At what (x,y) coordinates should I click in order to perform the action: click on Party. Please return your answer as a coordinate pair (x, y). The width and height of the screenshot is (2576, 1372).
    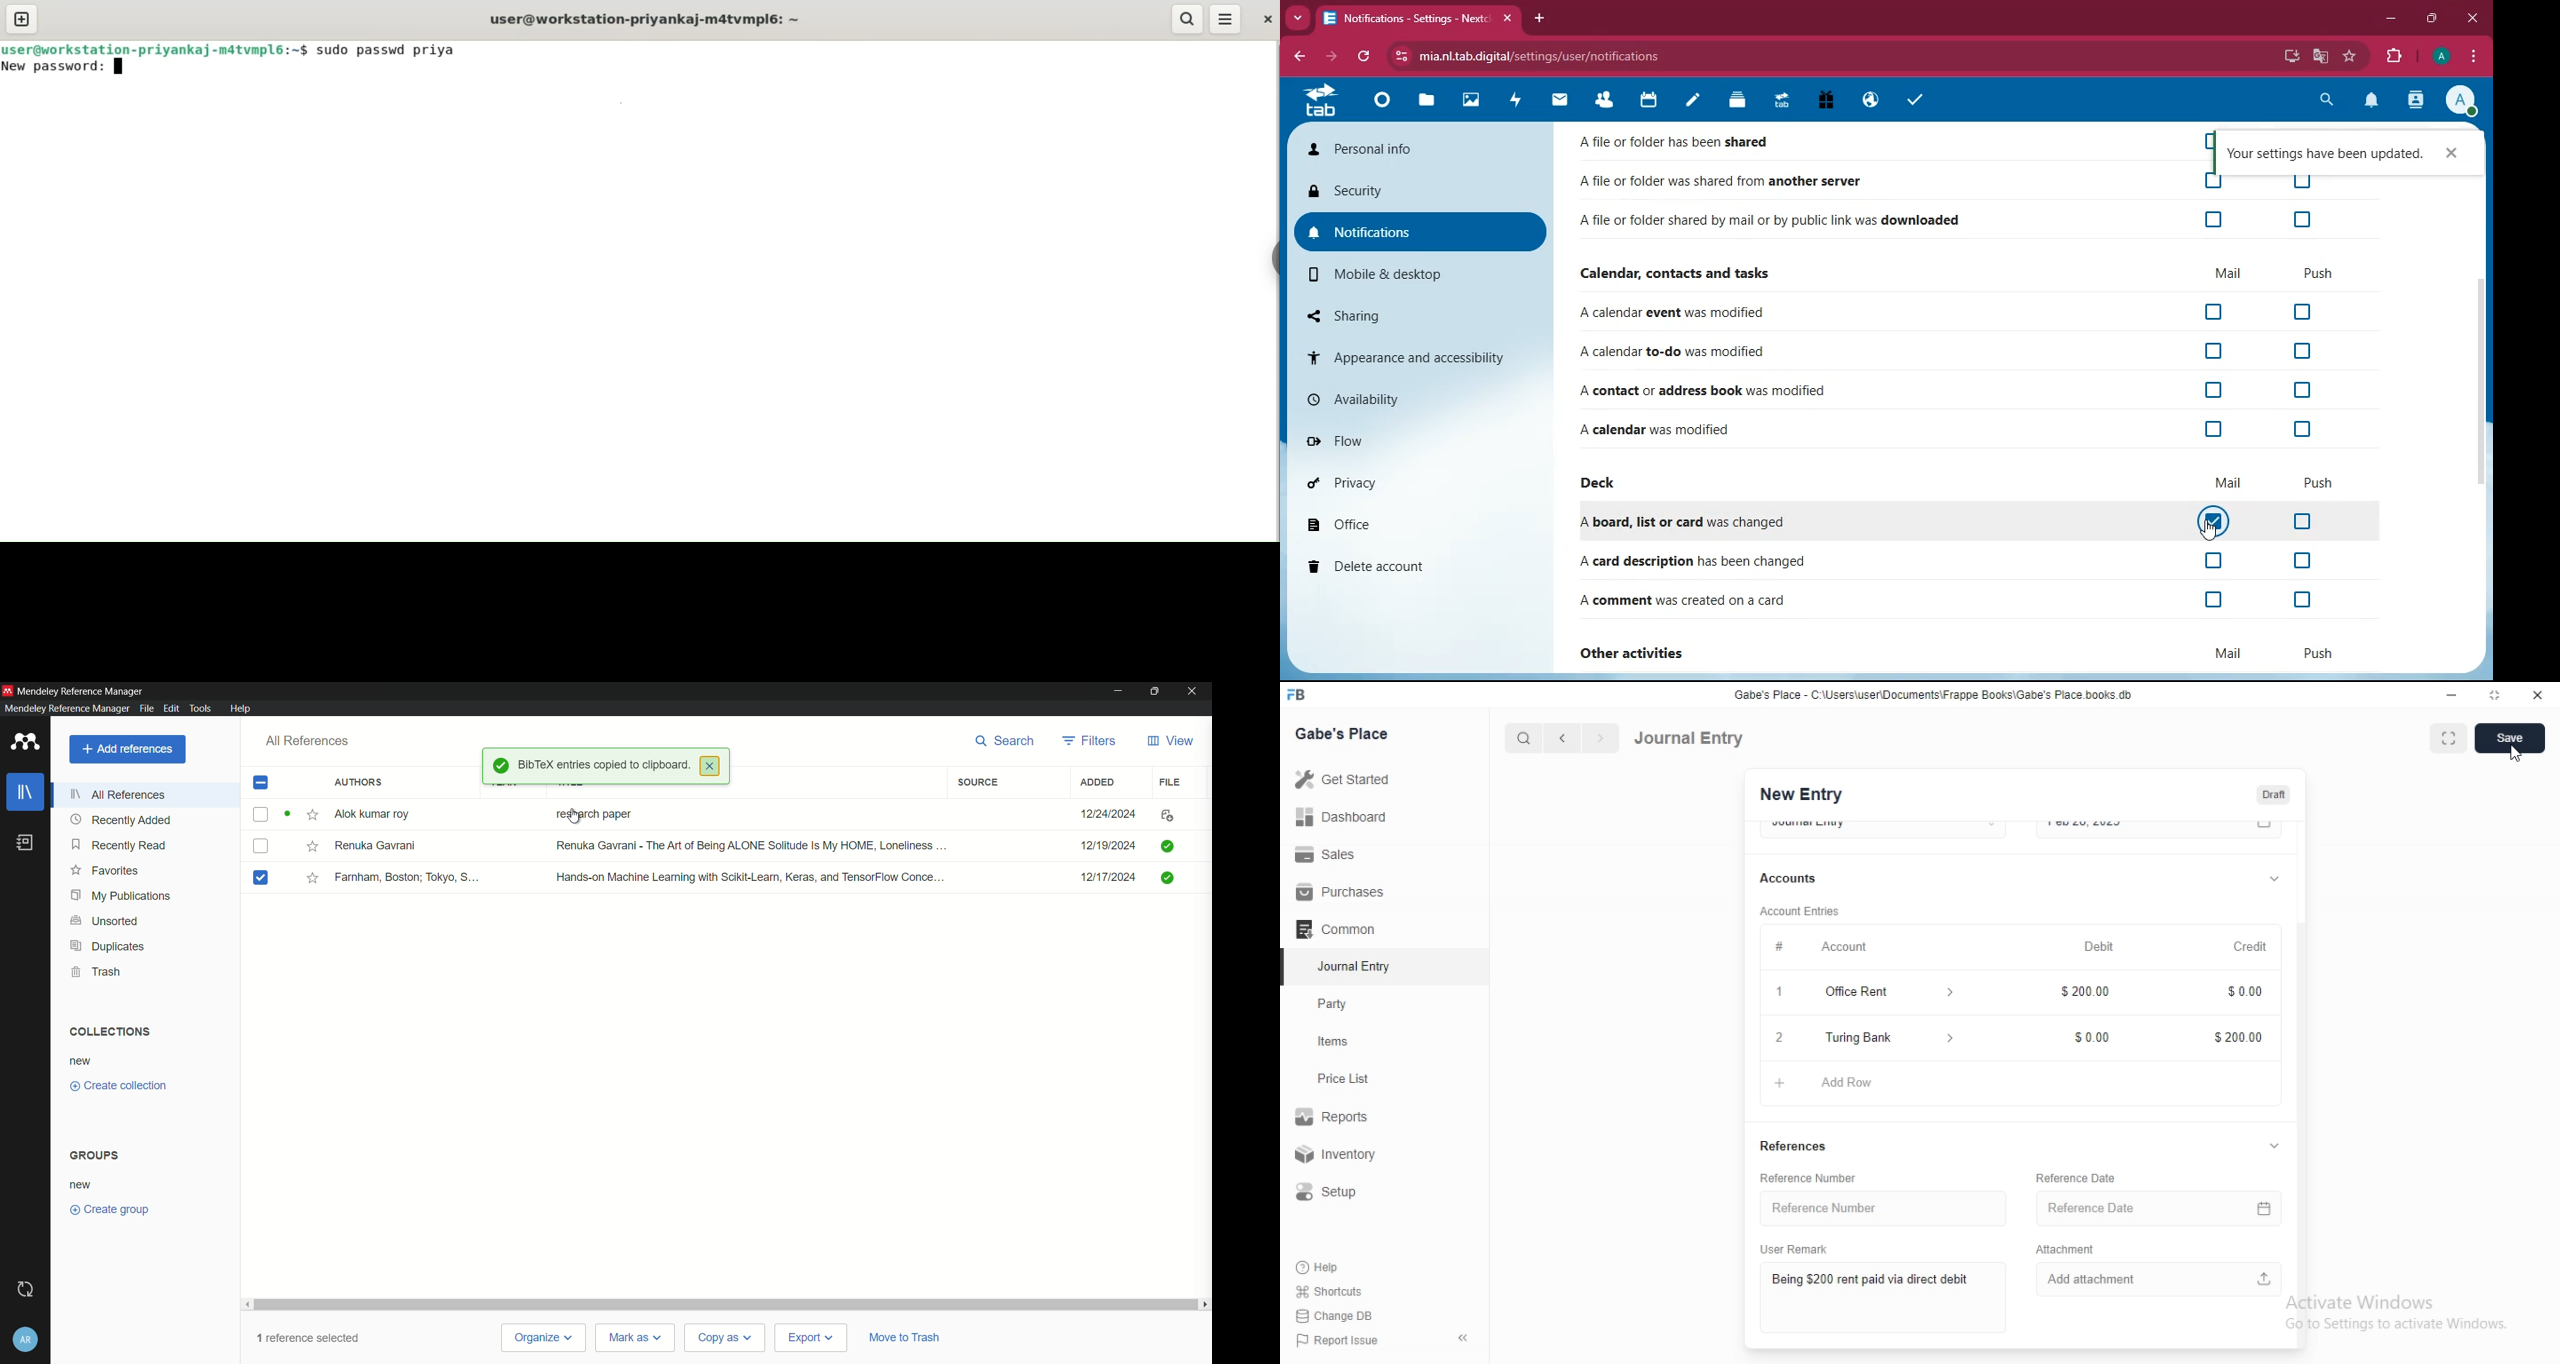
    Looking at the image, I should click on (1337, 1004).